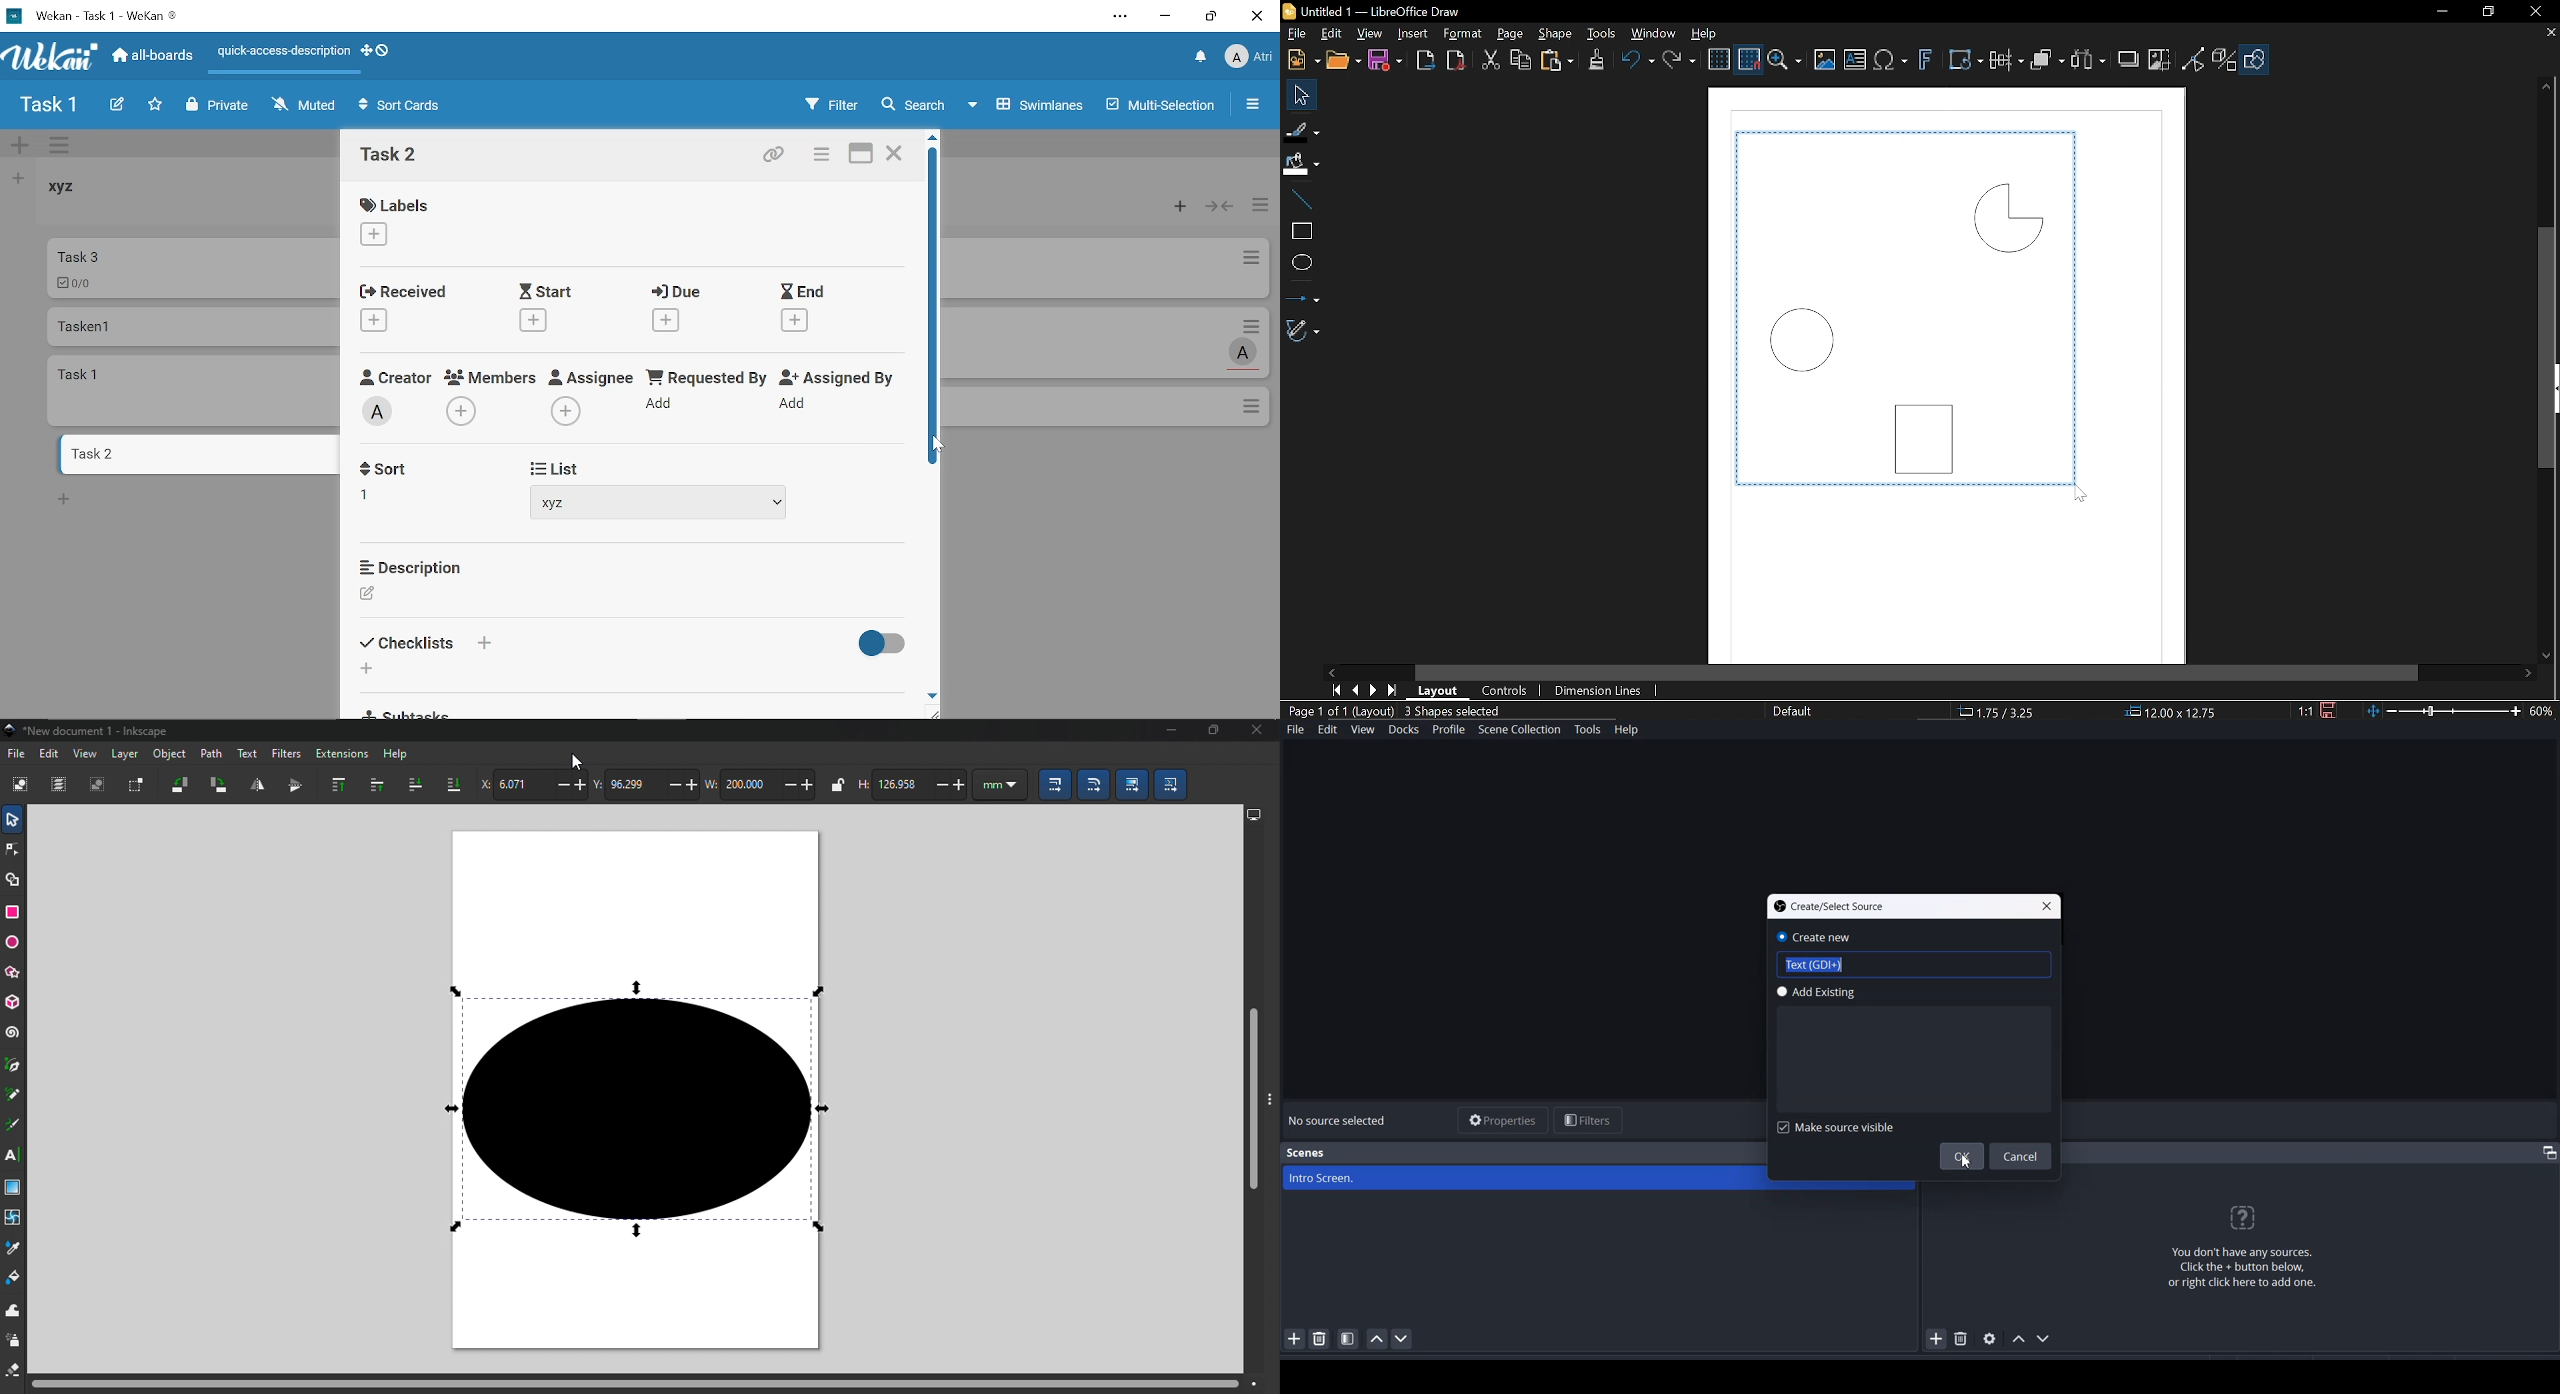 The width and height of the screenshot is (2576, 1400). Describe the element at coordinates (1438, 691) in the screenshot. I see `Layout` at that location.